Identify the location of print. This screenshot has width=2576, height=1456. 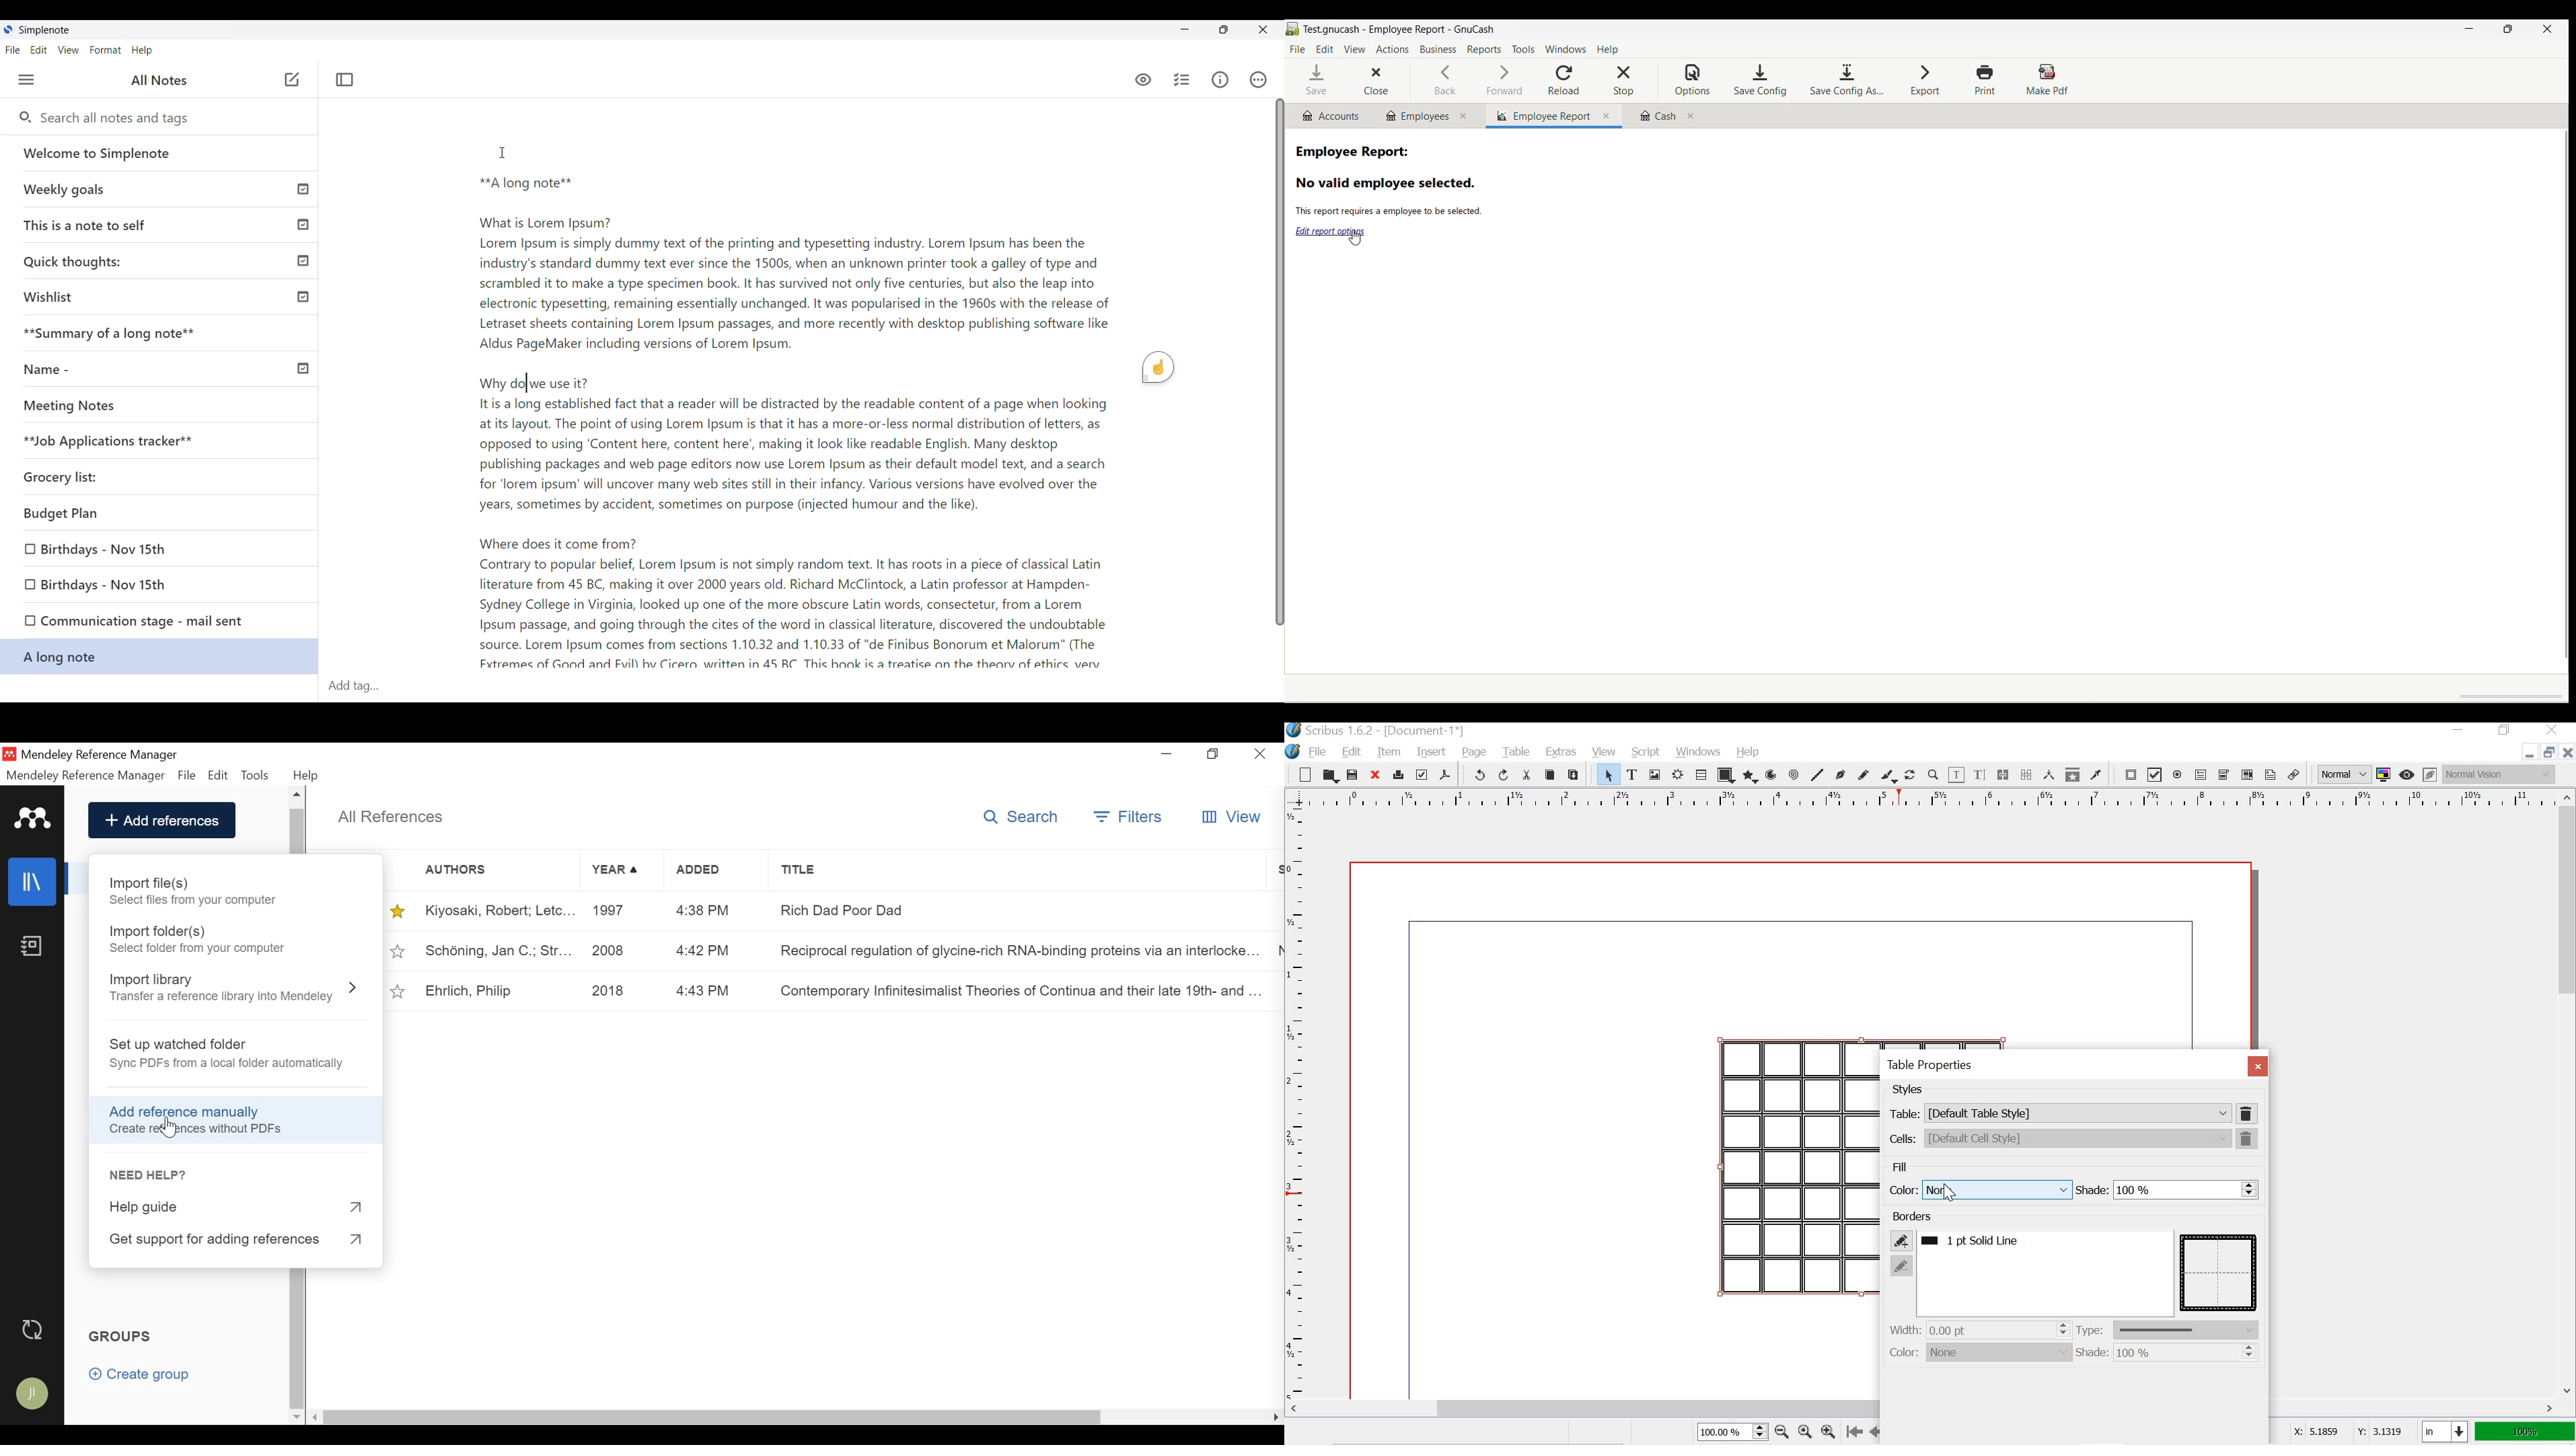
(1399, 776).